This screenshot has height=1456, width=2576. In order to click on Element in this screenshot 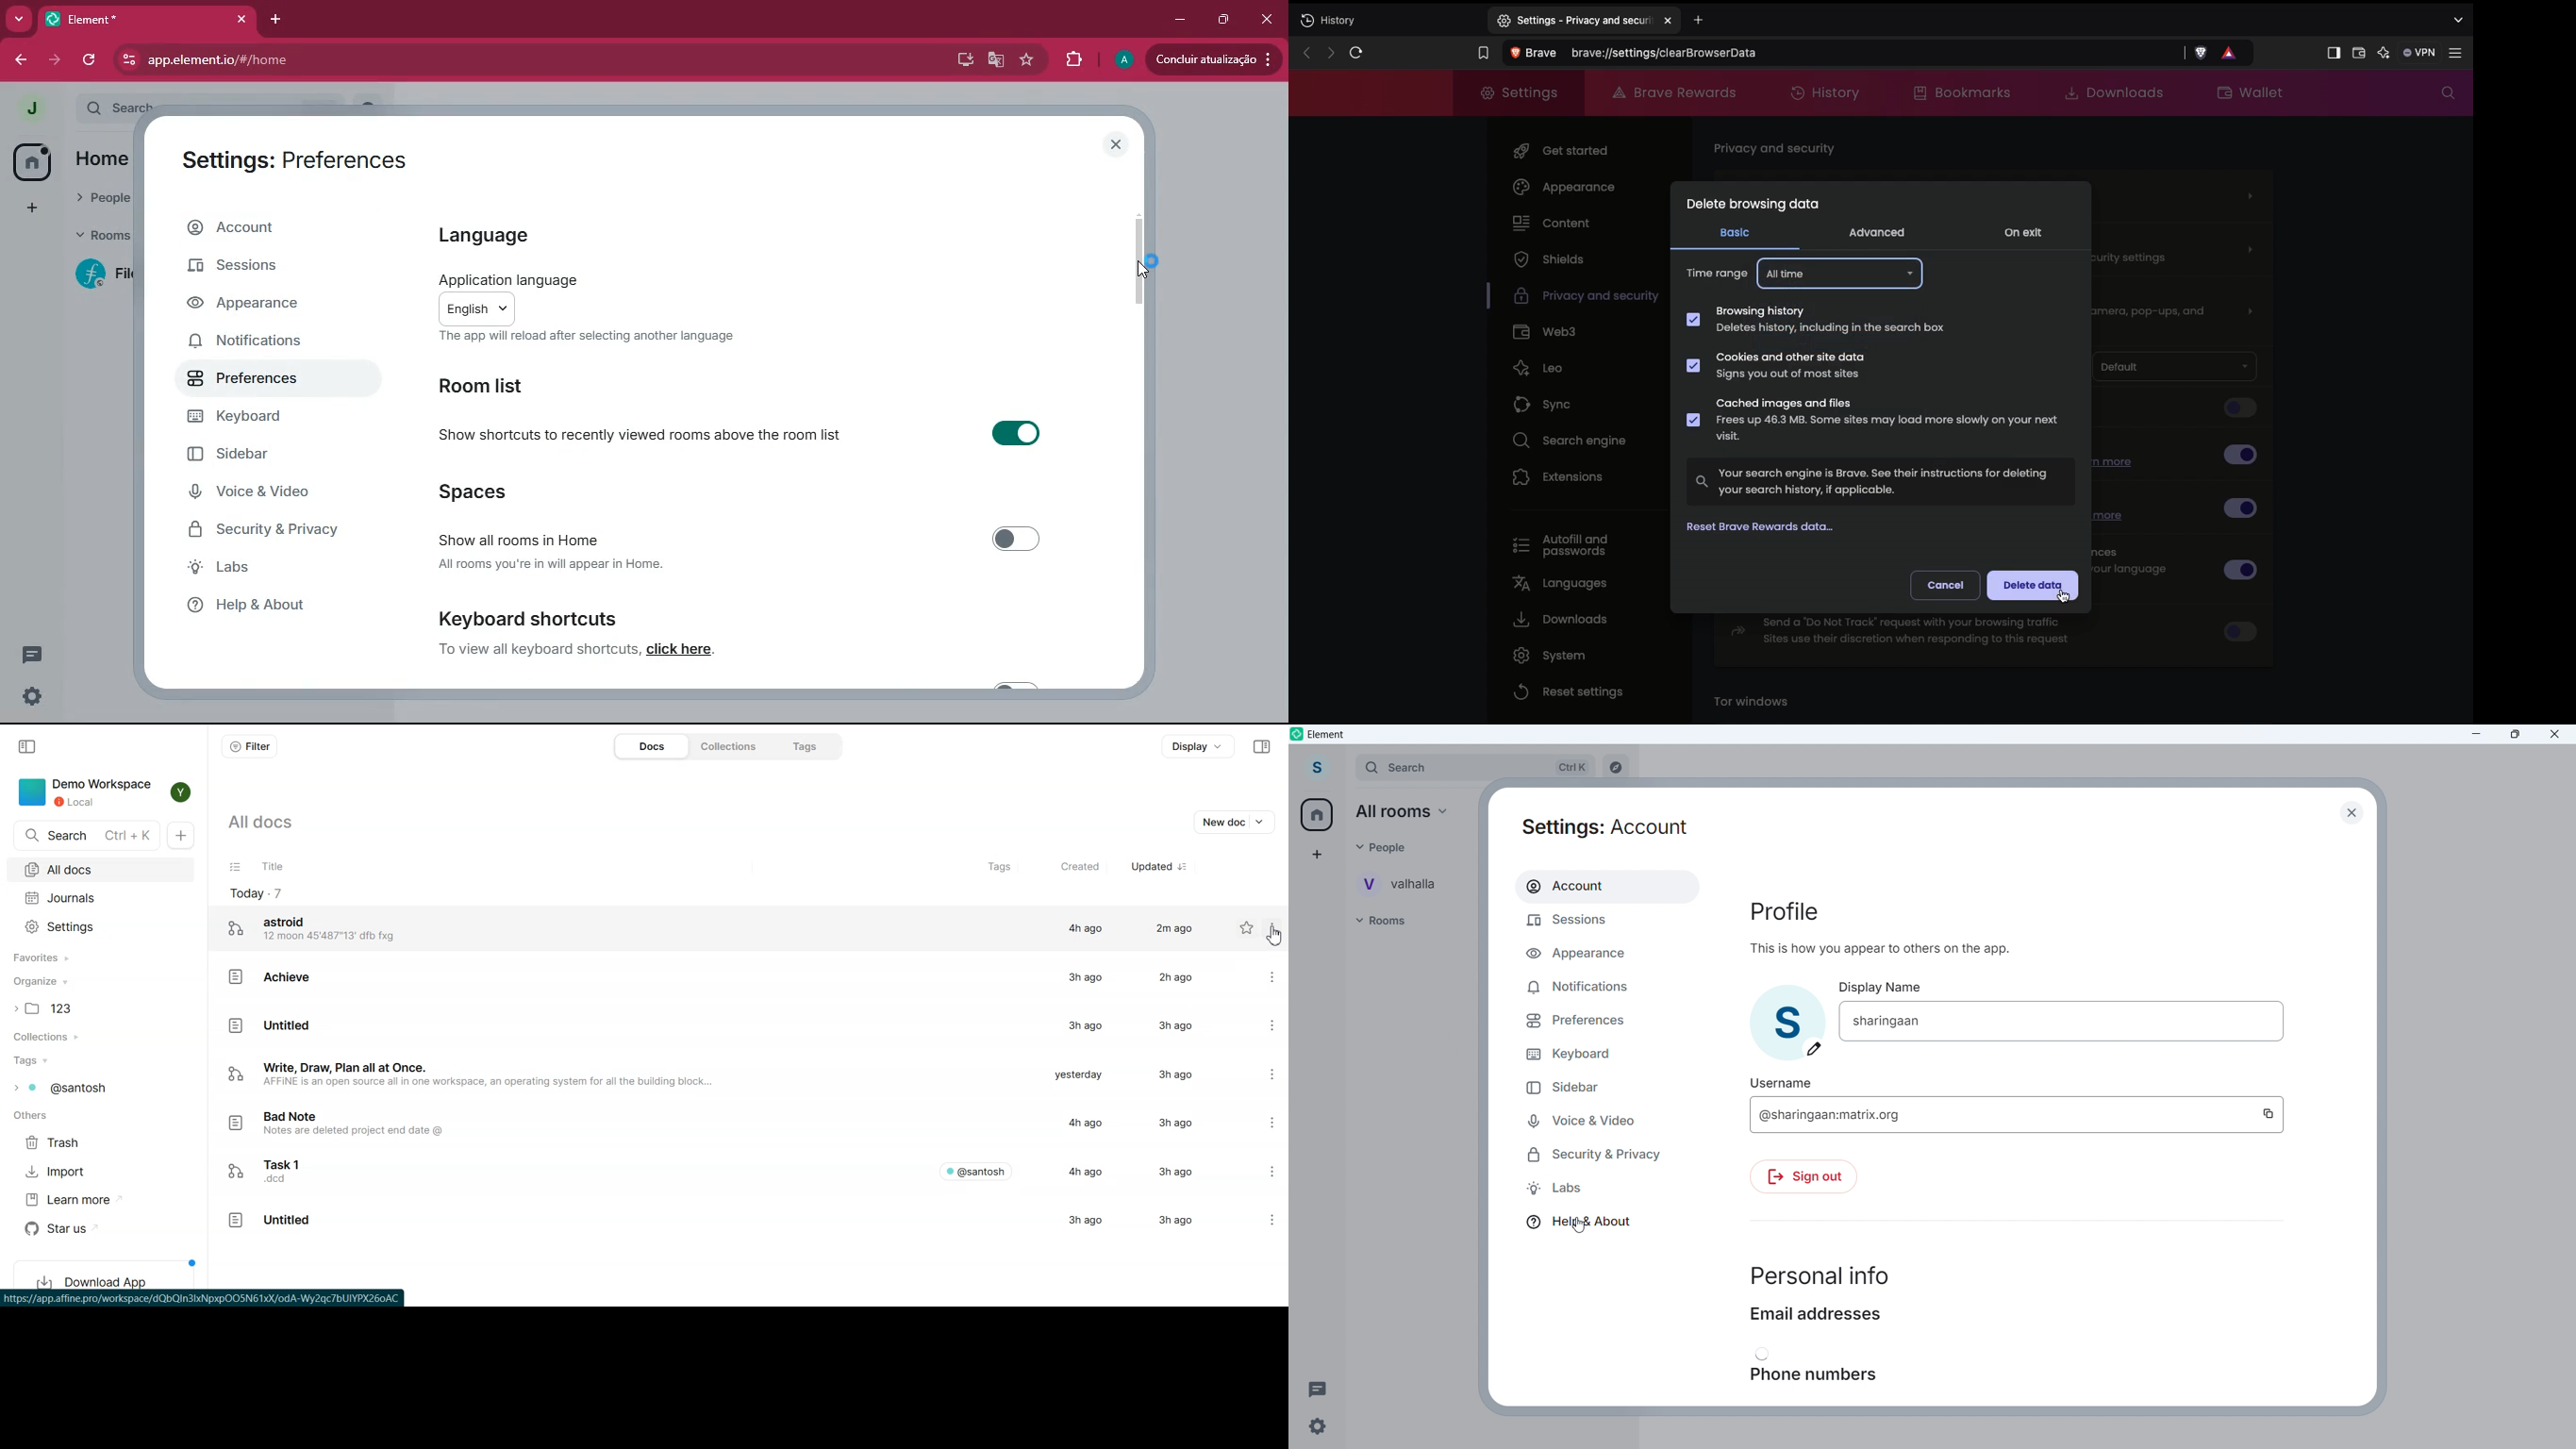, I will do `click(1327, 735)`.